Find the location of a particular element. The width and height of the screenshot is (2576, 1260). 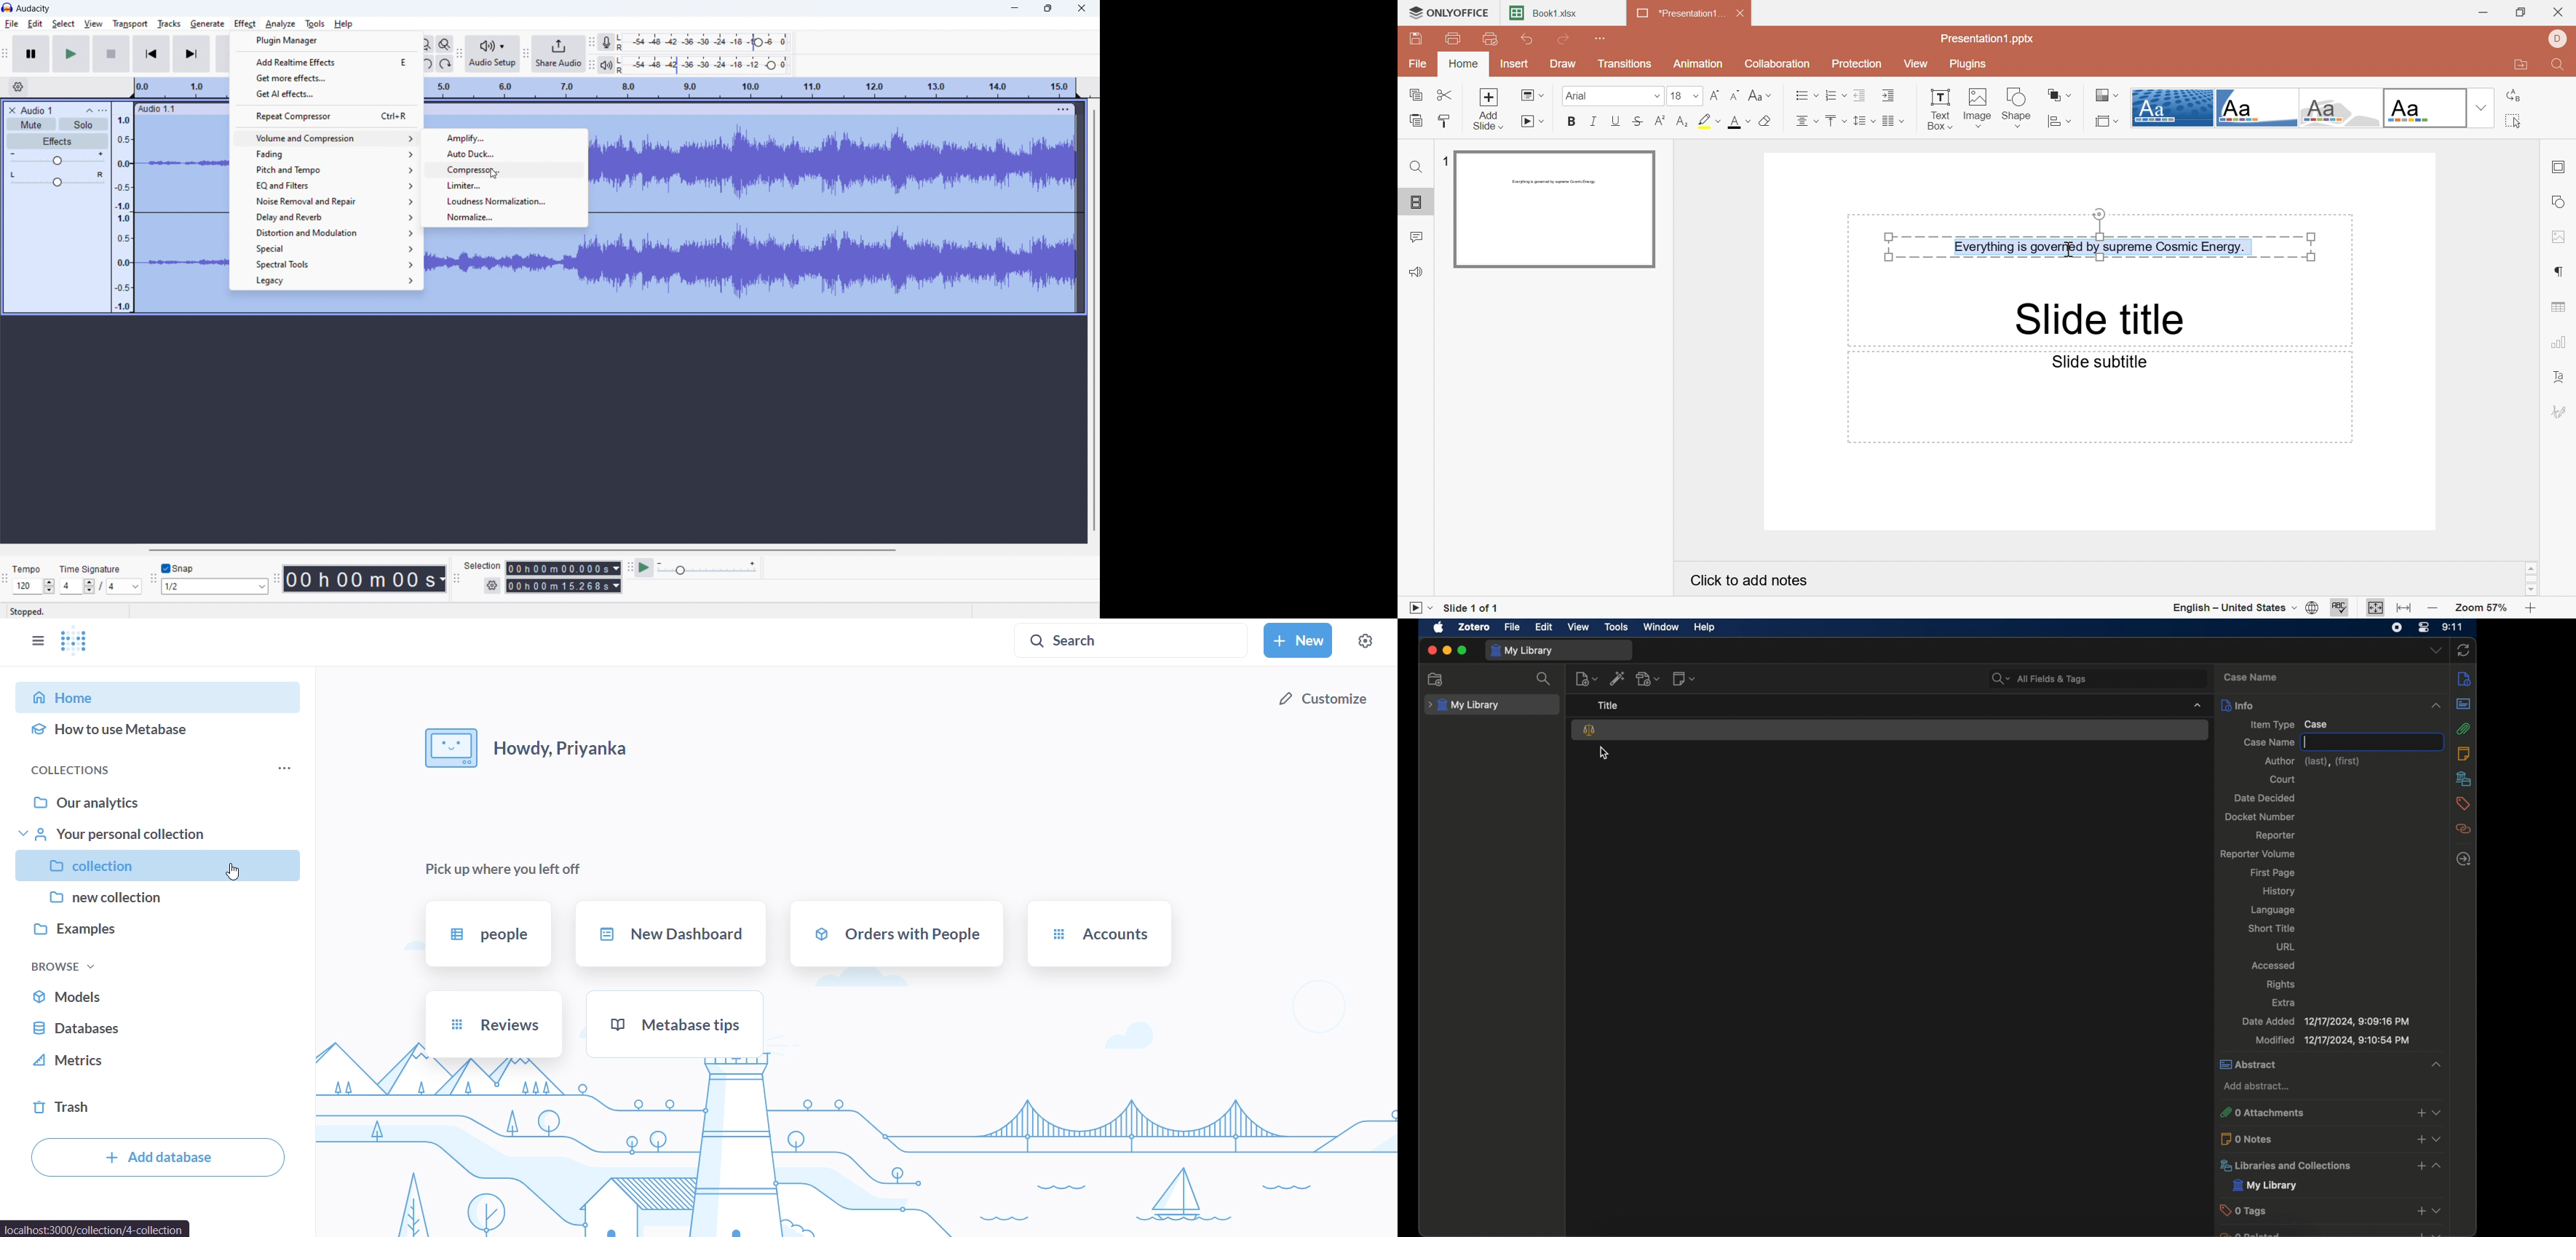

modified is located at coordinates (2332, 1039).